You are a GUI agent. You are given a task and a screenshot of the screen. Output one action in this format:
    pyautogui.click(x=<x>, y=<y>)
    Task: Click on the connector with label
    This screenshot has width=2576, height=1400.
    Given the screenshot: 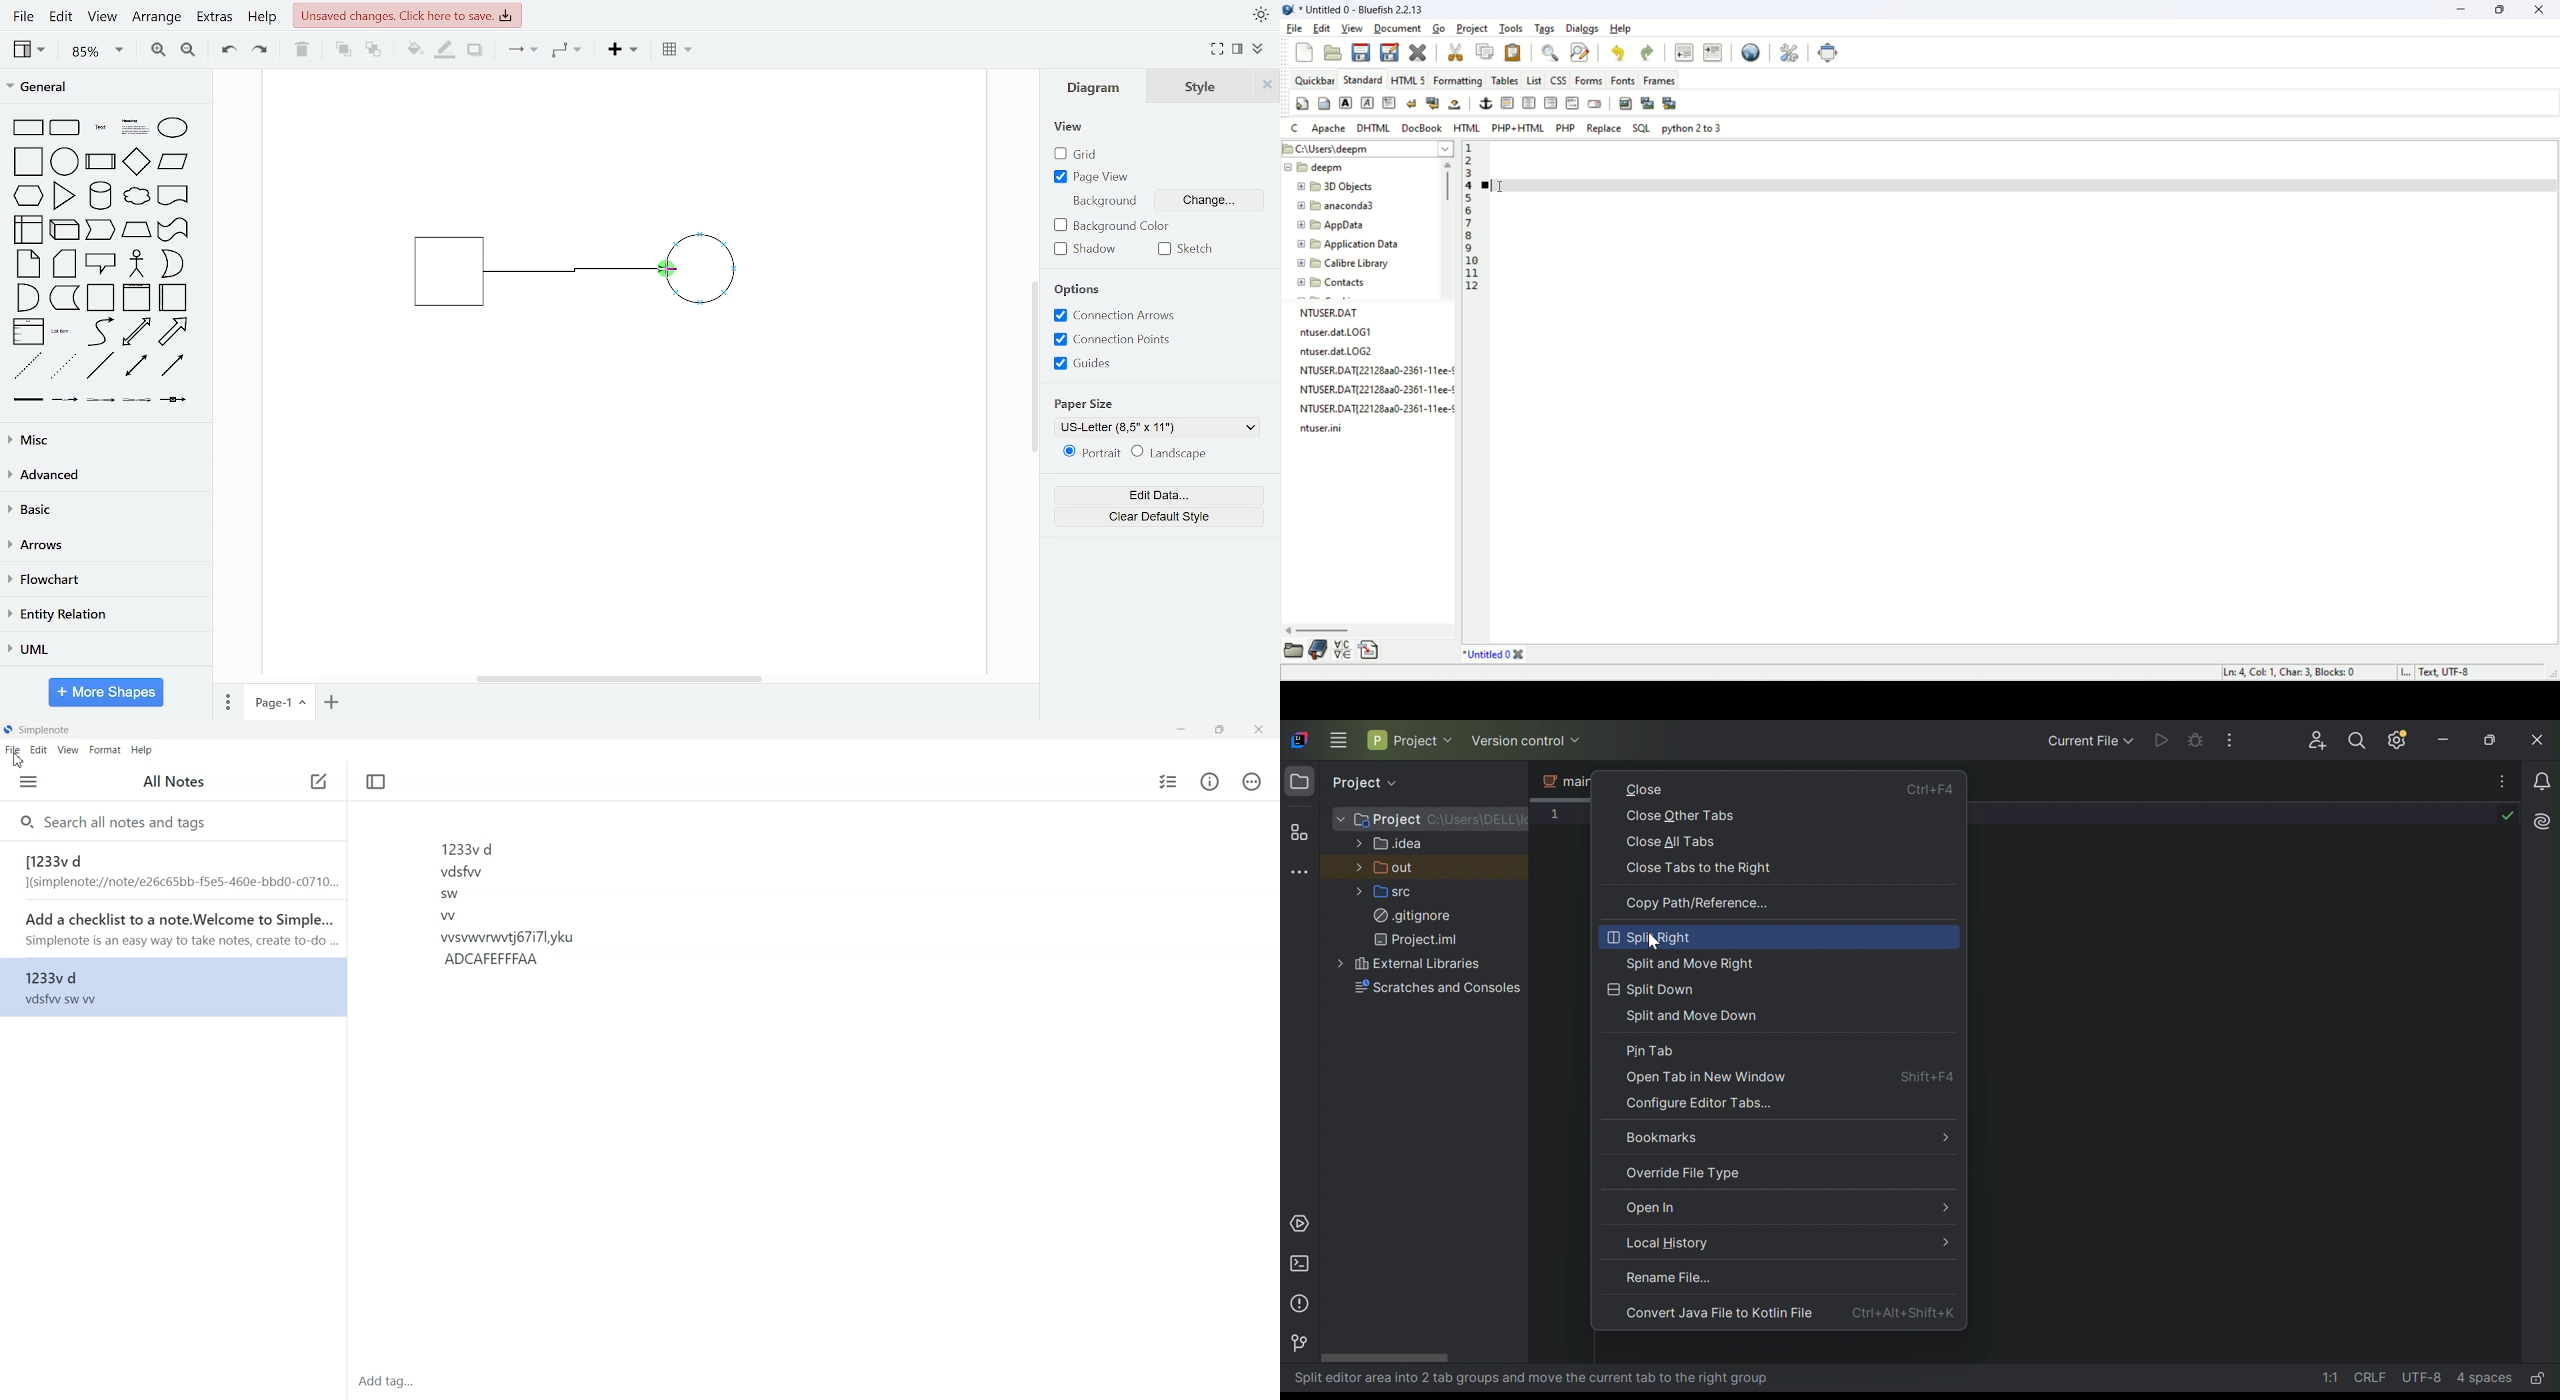 What is the action you would take?
    pyautogui.click(x=65, y=400)
    